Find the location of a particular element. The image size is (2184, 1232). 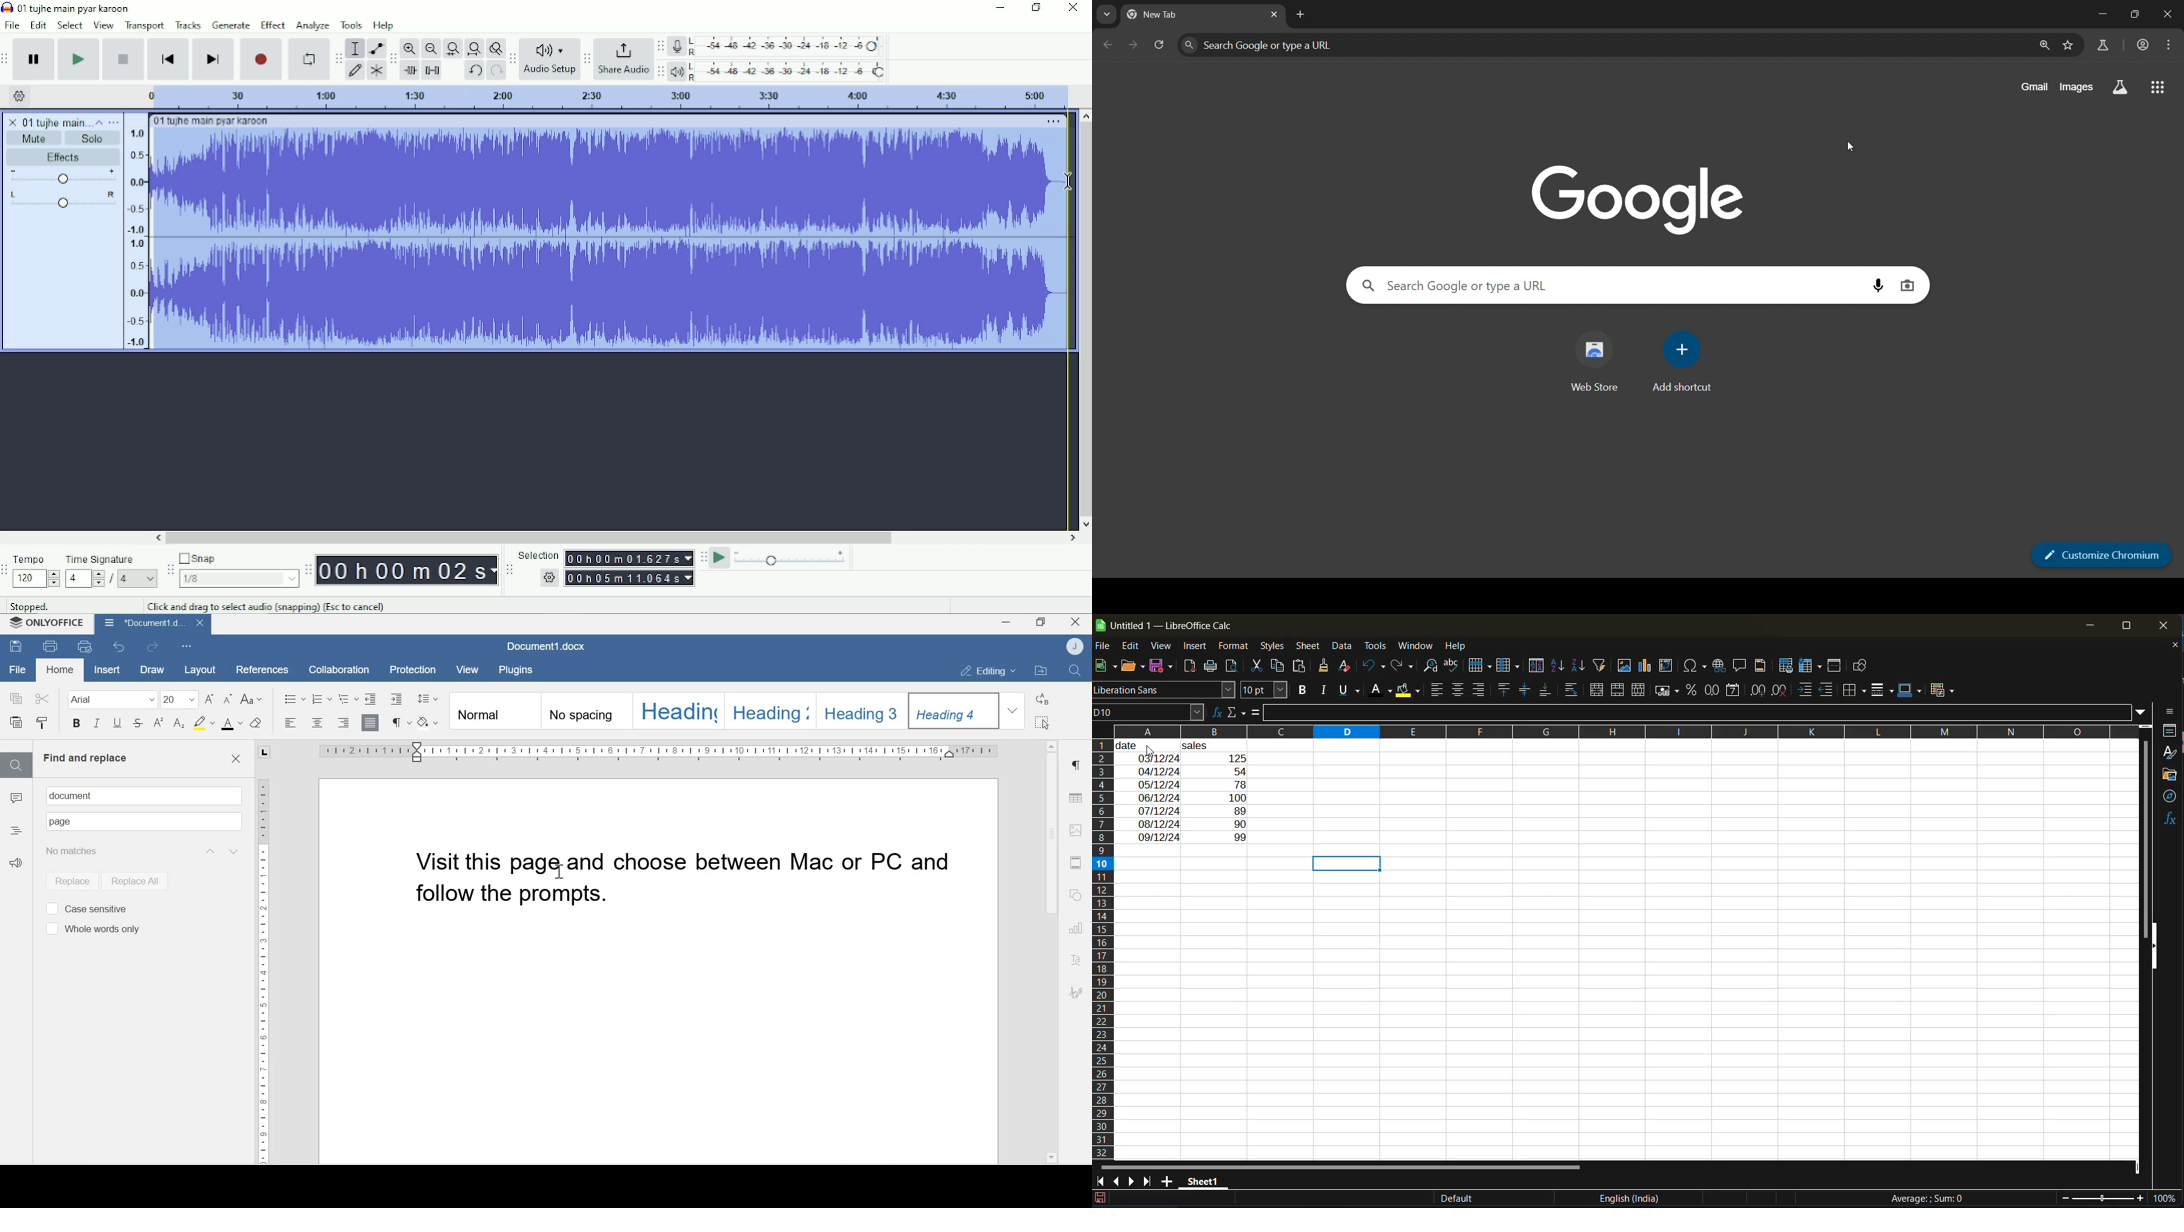

expand formula bar is located at coordinates (2142, 714).